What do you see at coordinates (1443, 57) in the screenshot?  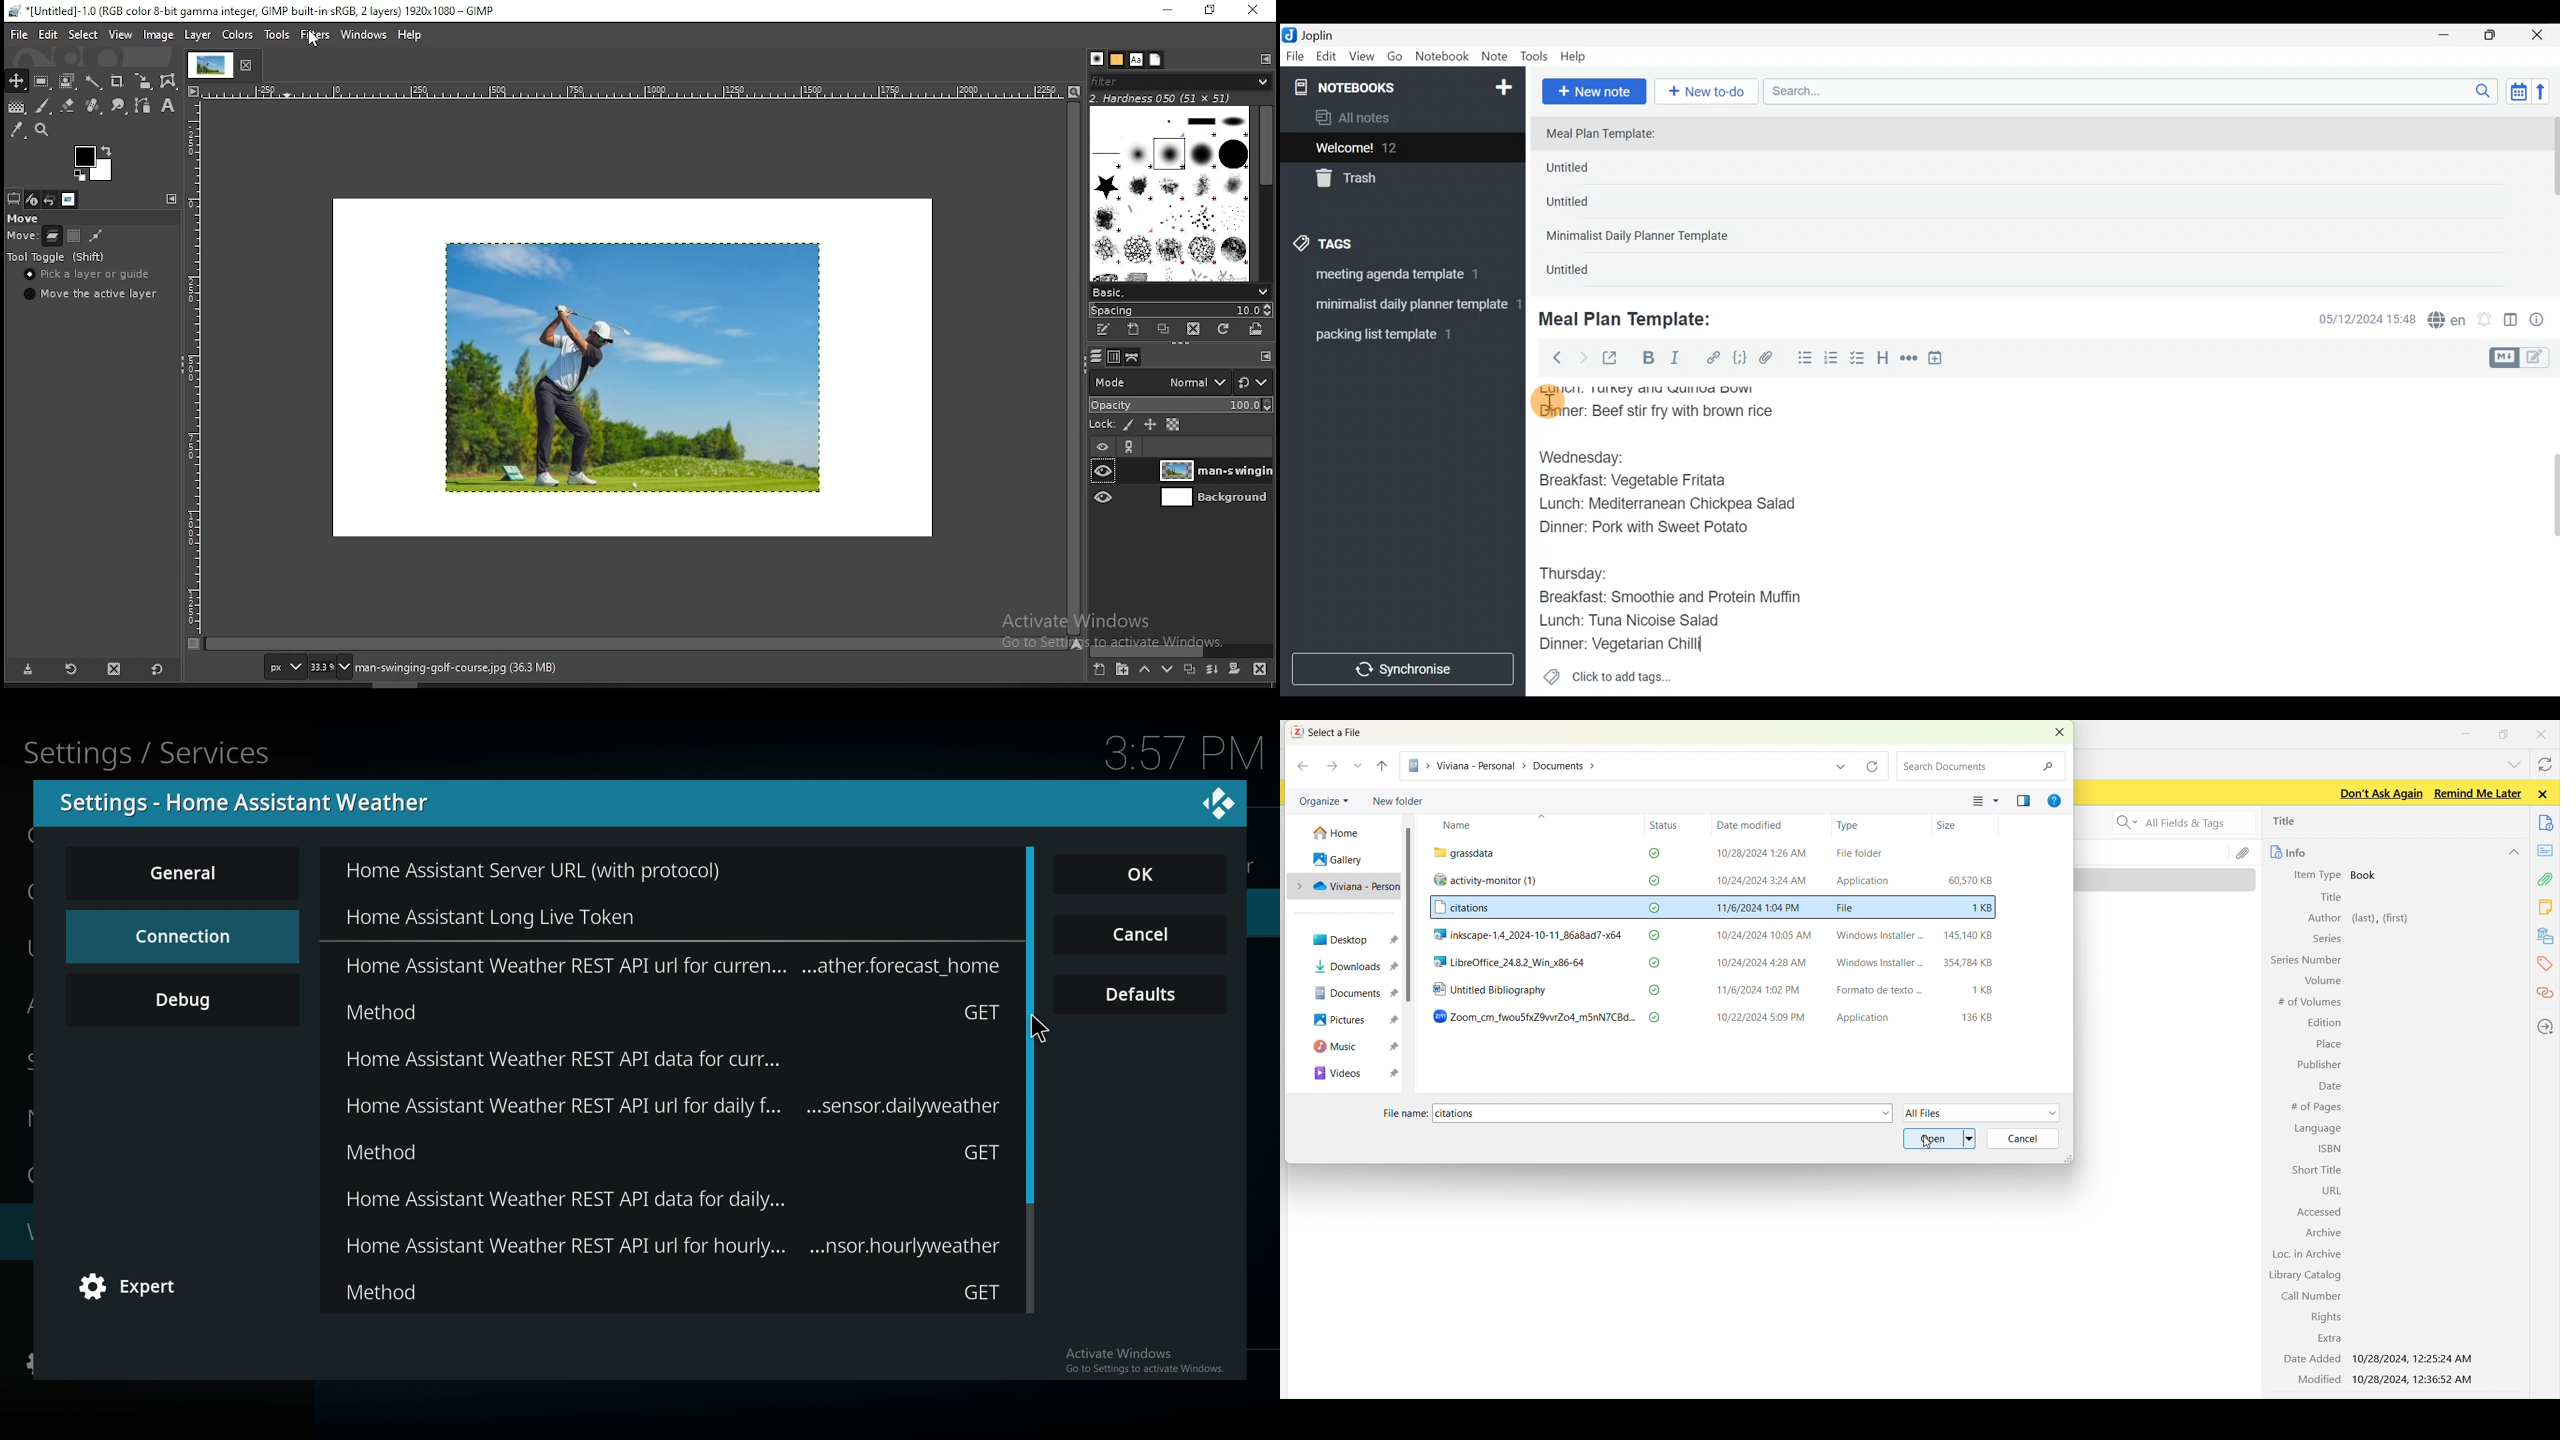 I see `Notebook` at bounding box center [1443, 57].